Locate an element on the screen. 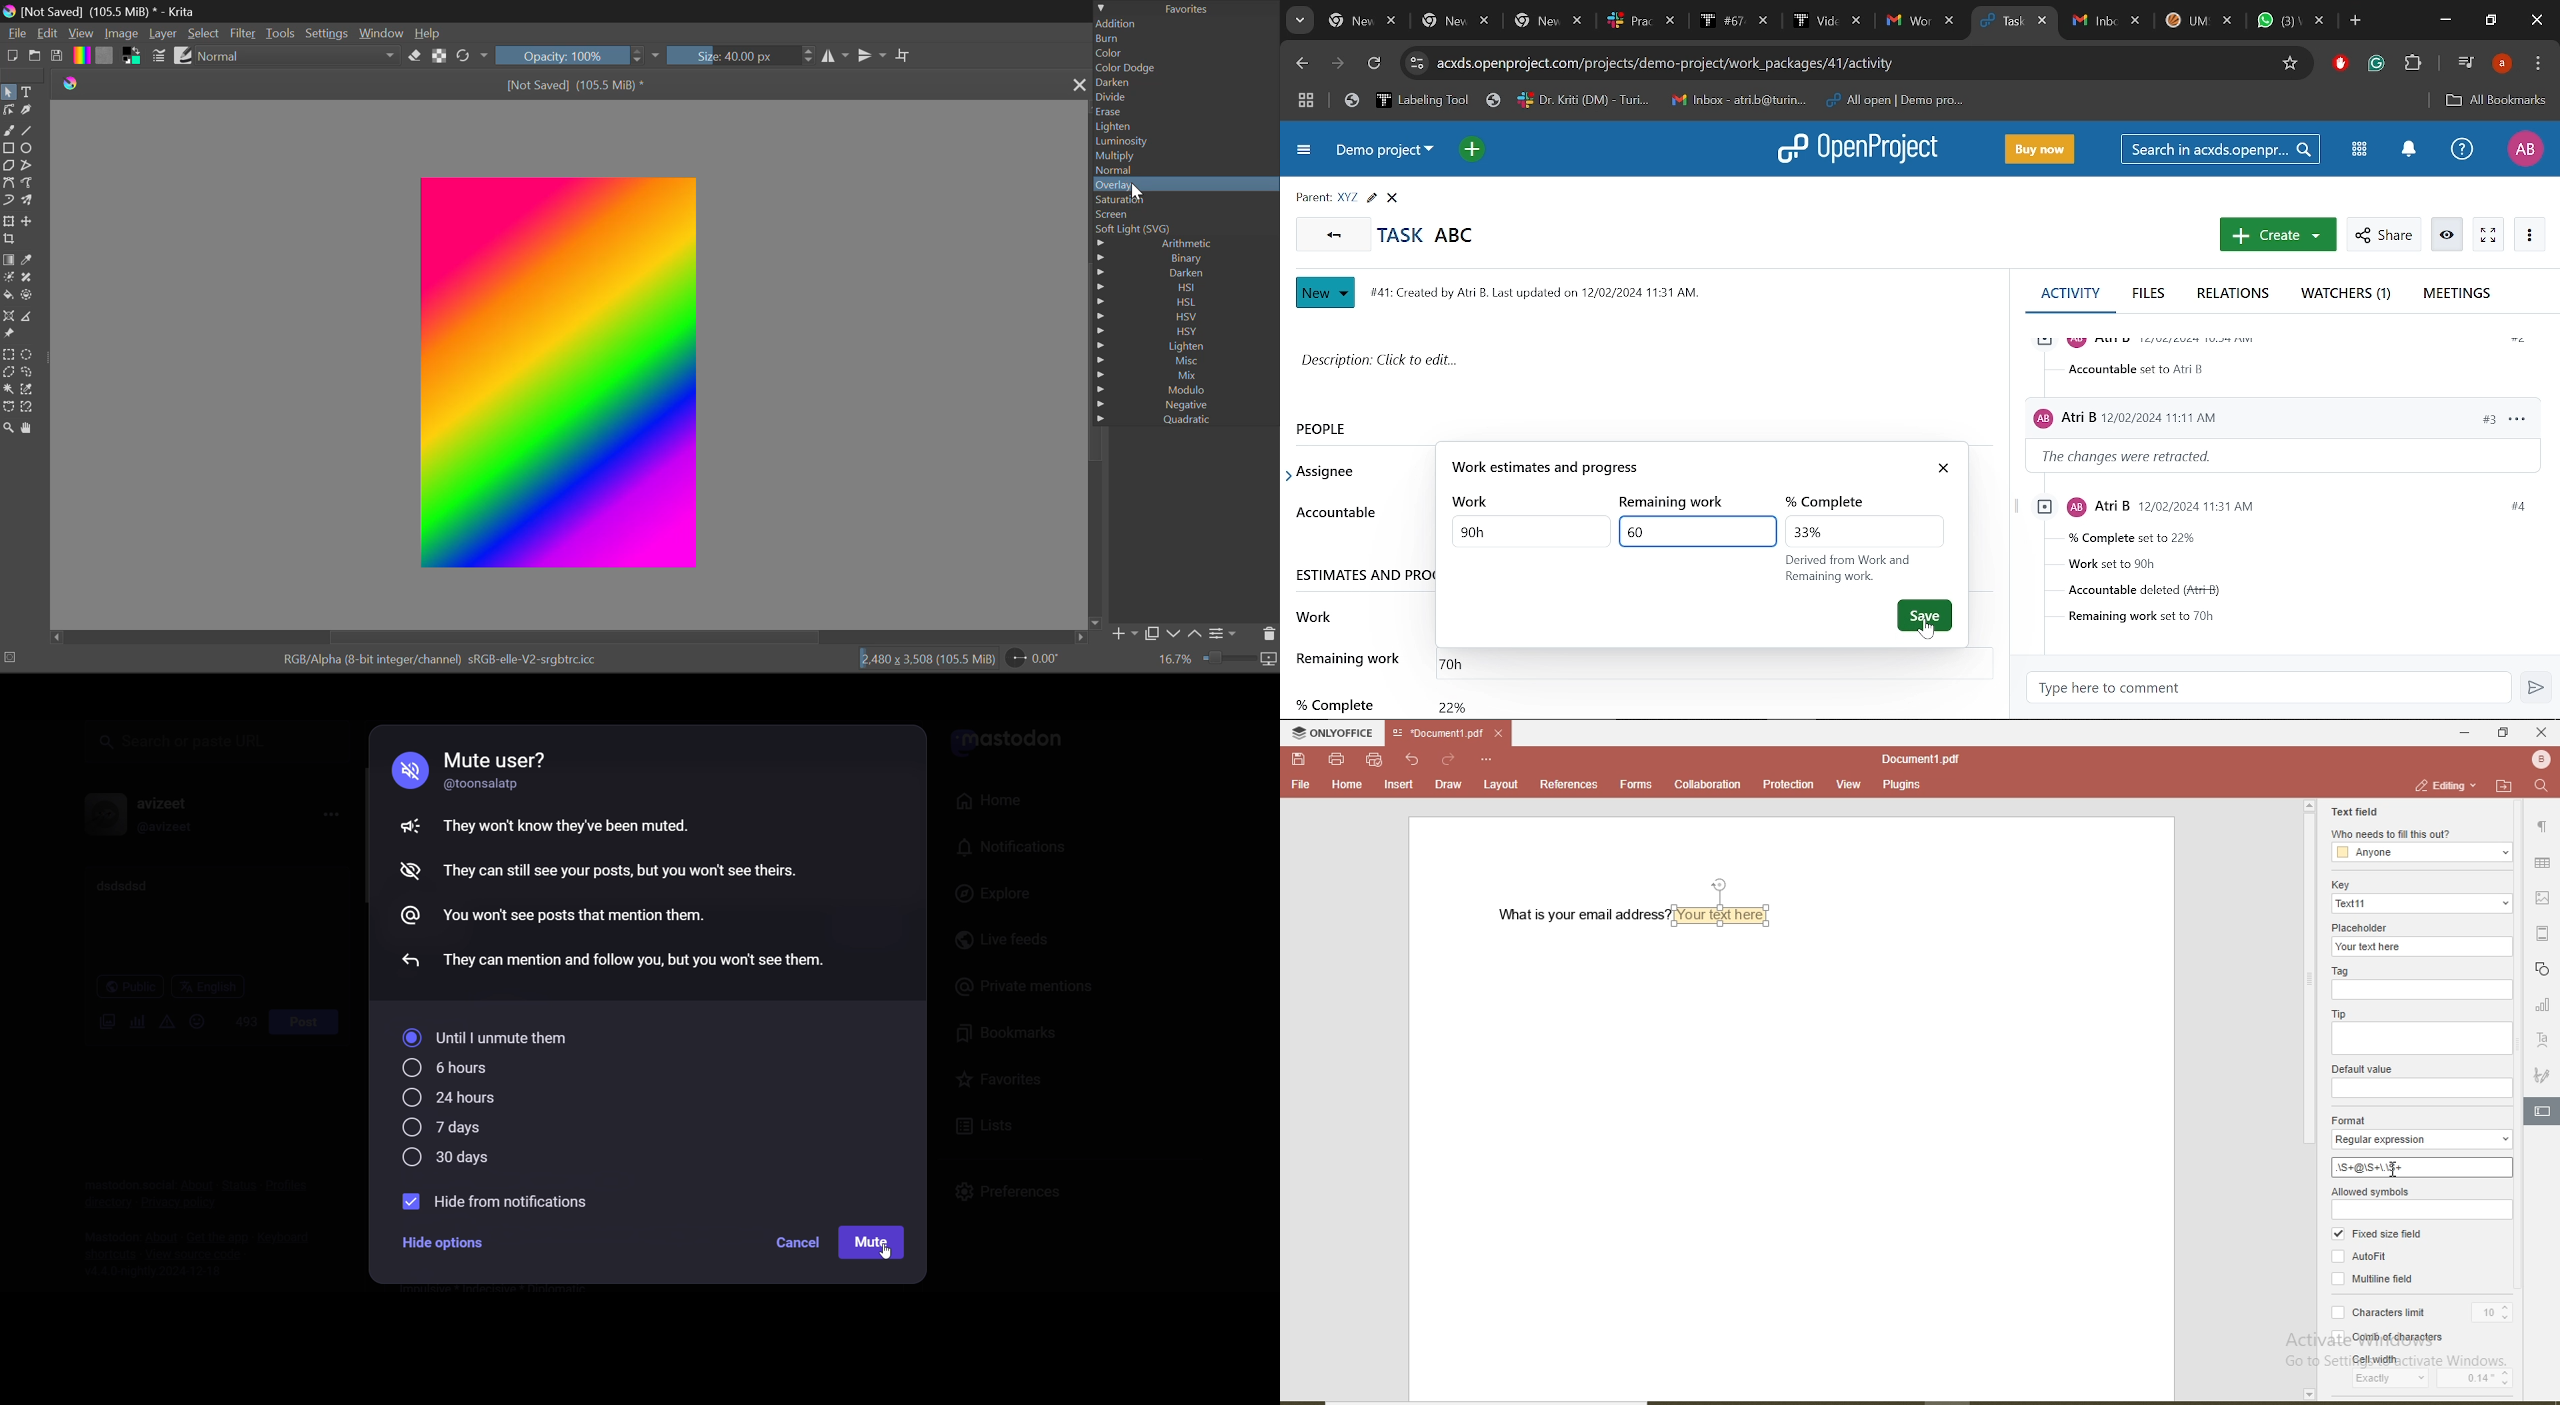 The width and height of the screenshot is (2576, 1428). parent is located at coordinates (1309, 196).